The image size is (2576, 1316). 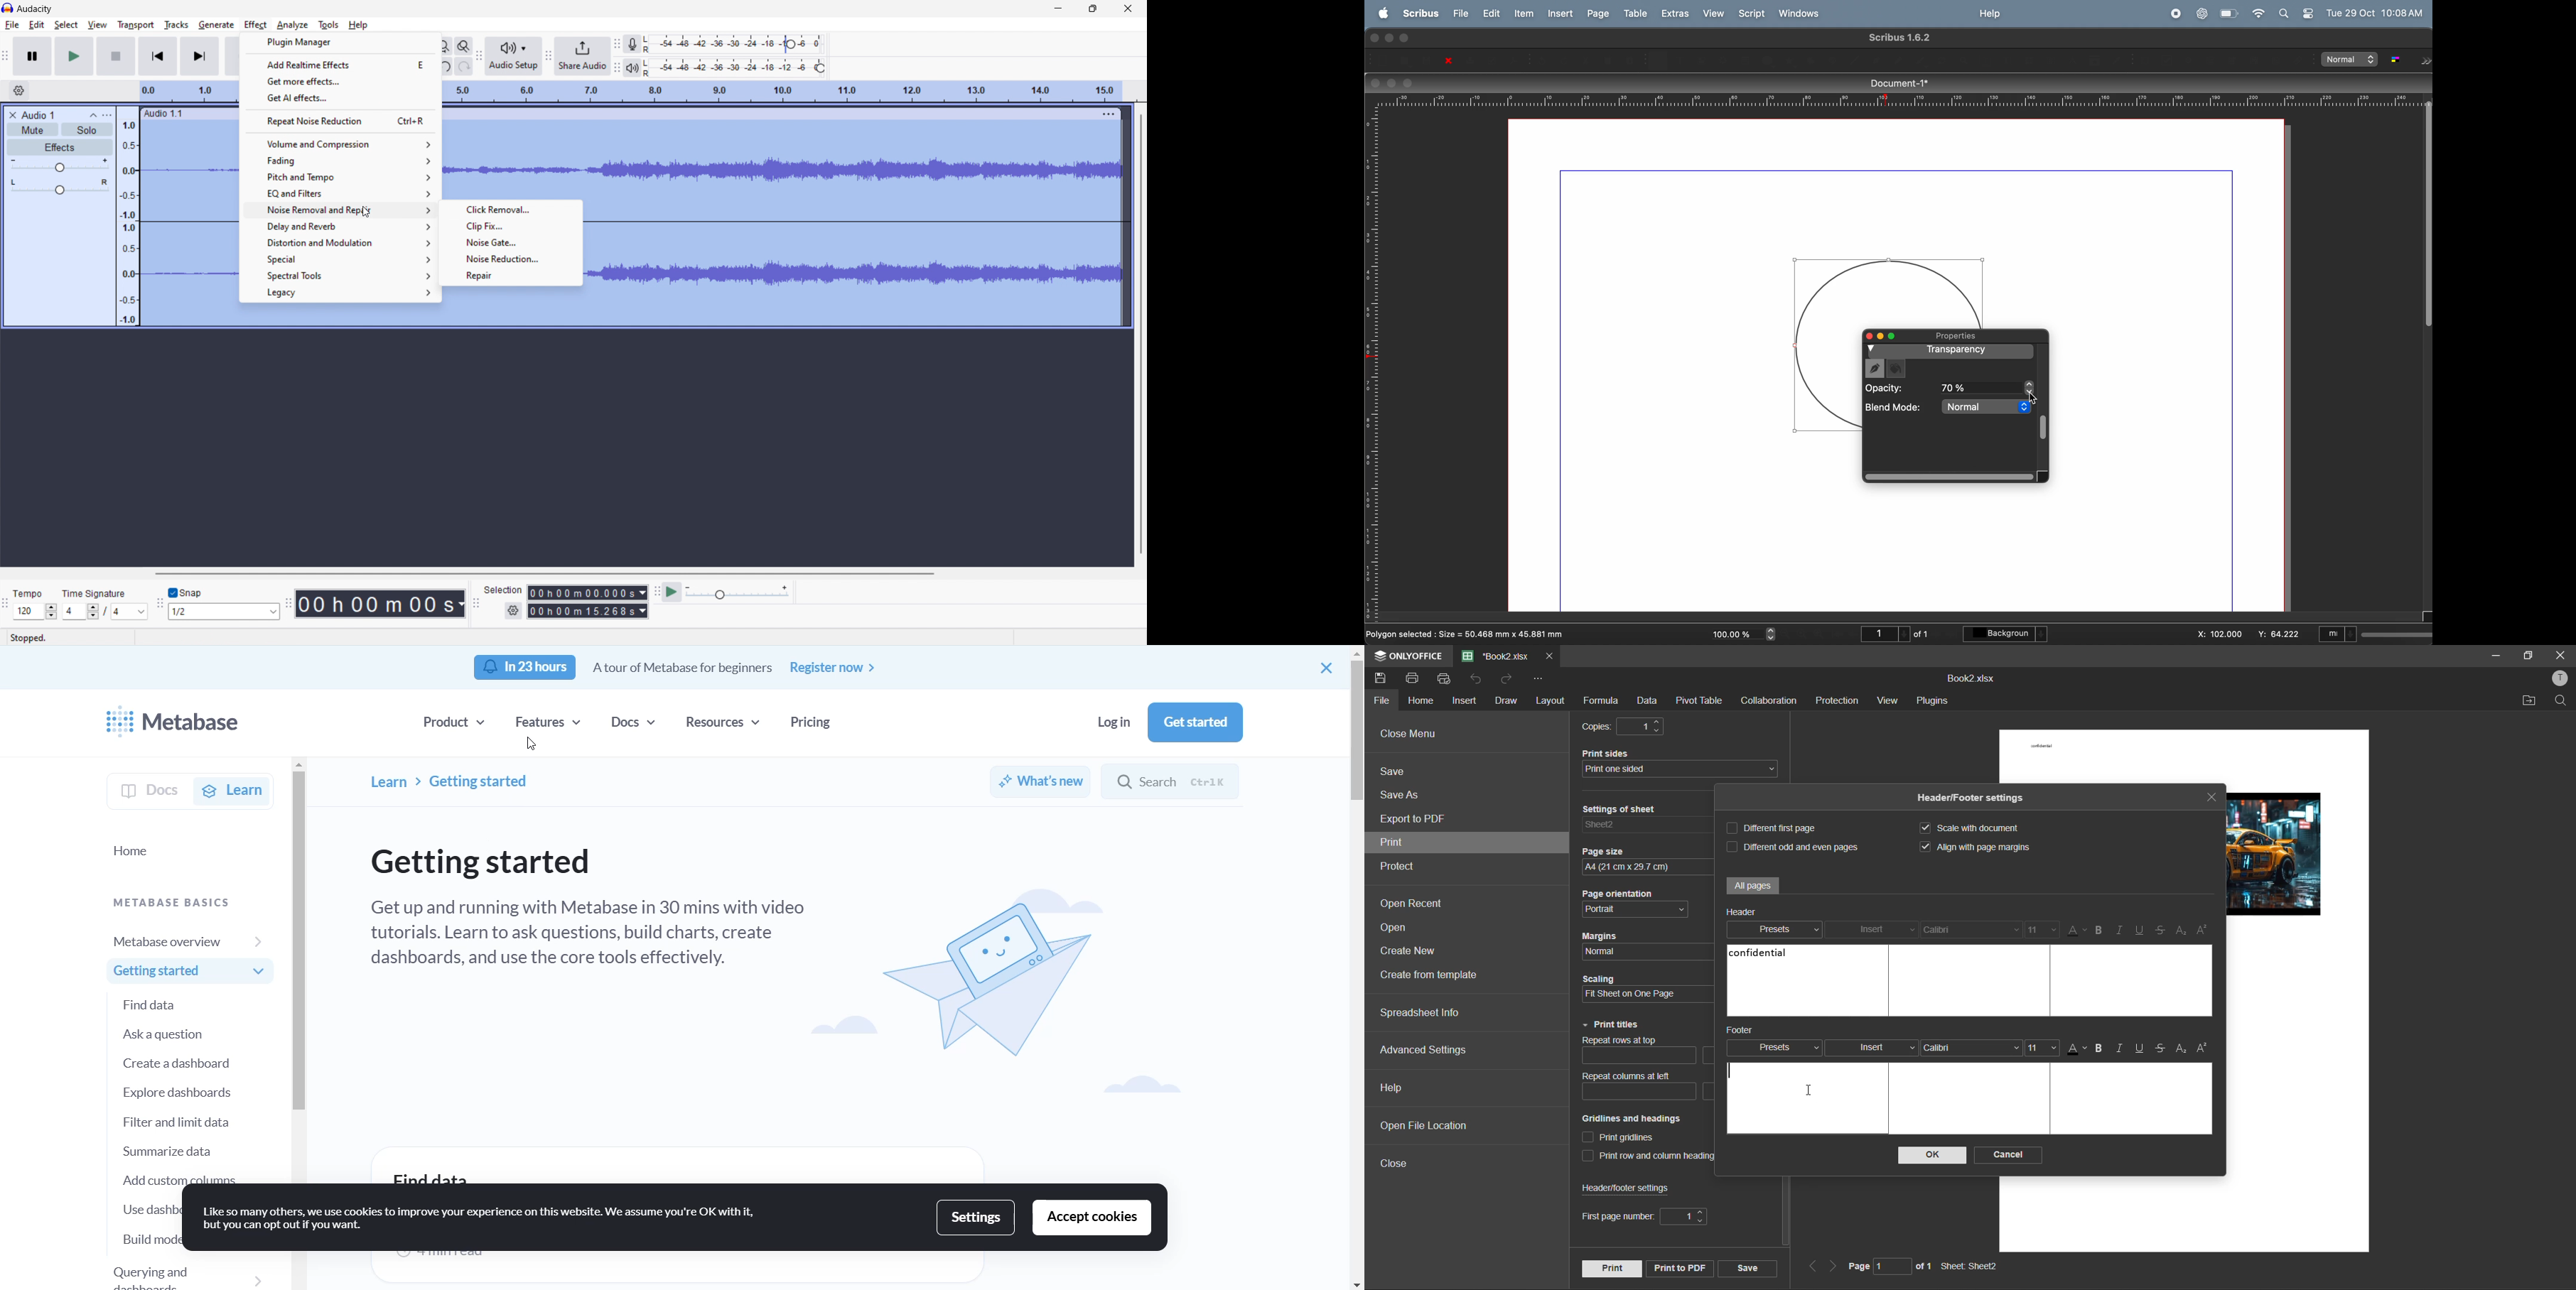 What do you see at coordinates (1714, 13) in the screenshot?
I see `view` at bounding box center [1714, 13].